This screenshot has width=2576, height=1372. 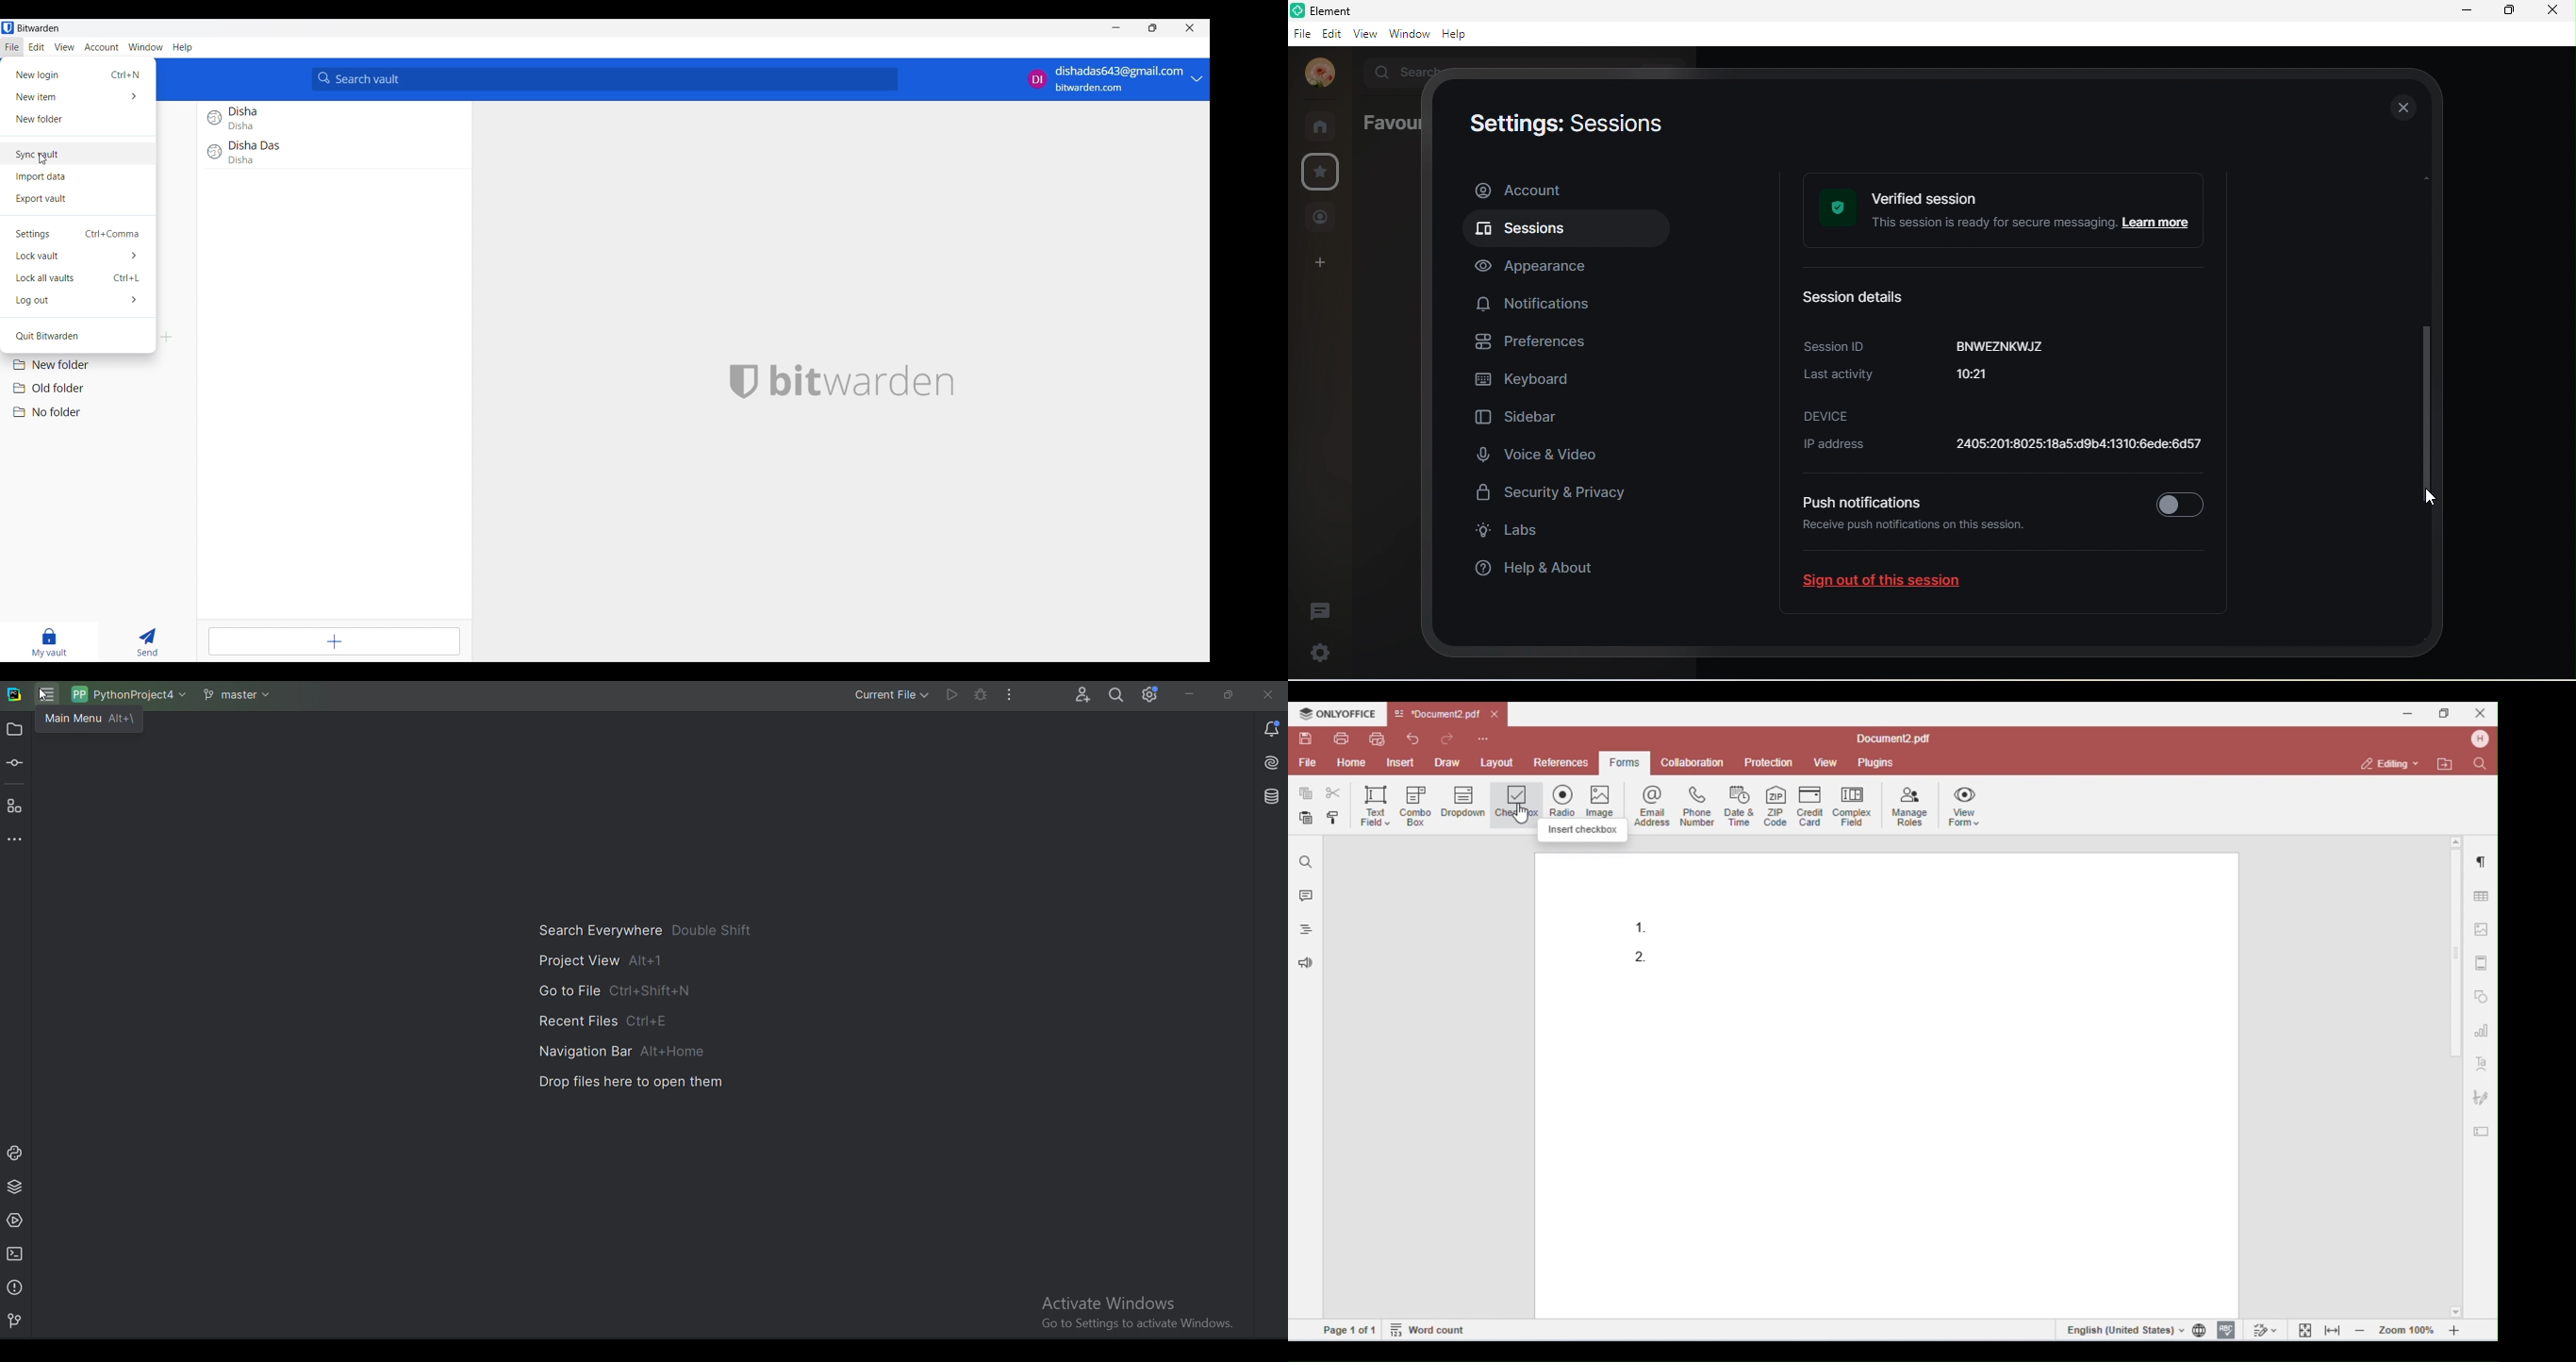 I want to click on preferences, so click(x=1540, y=343).